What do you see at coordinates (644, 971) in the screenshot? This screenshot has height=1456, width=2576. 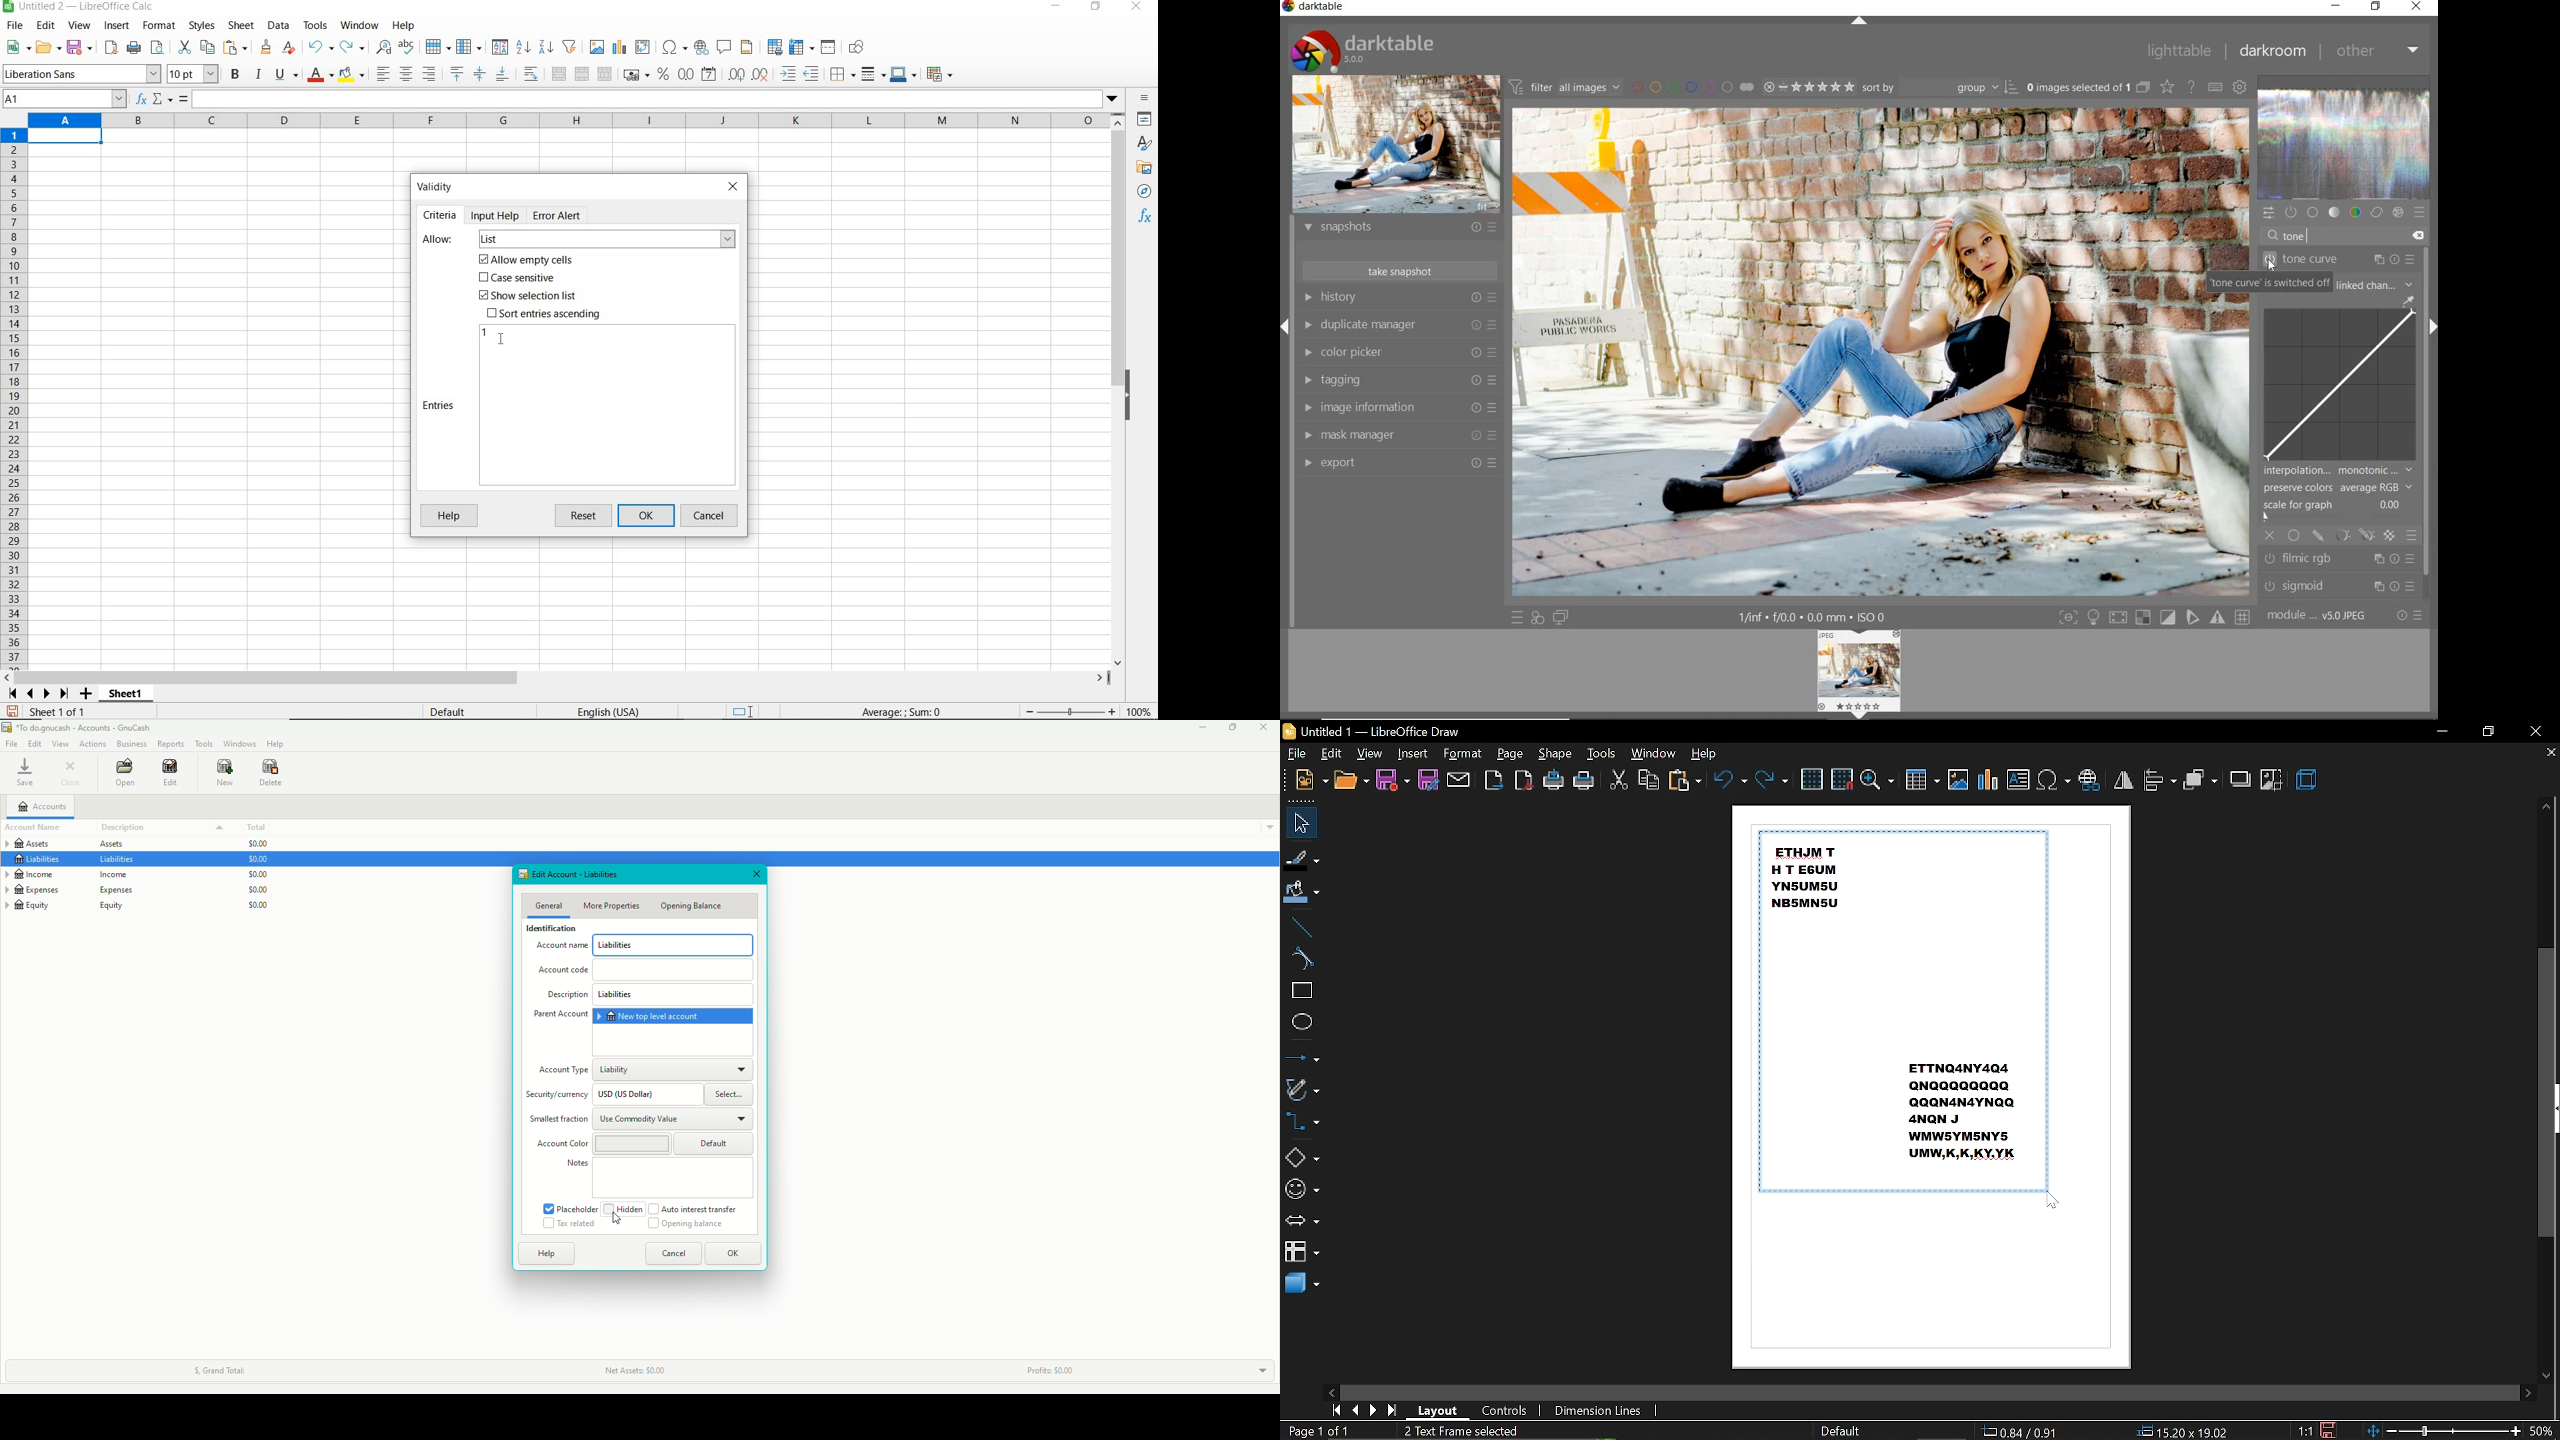 I see `Account Code` at bounding box center [644, 971].